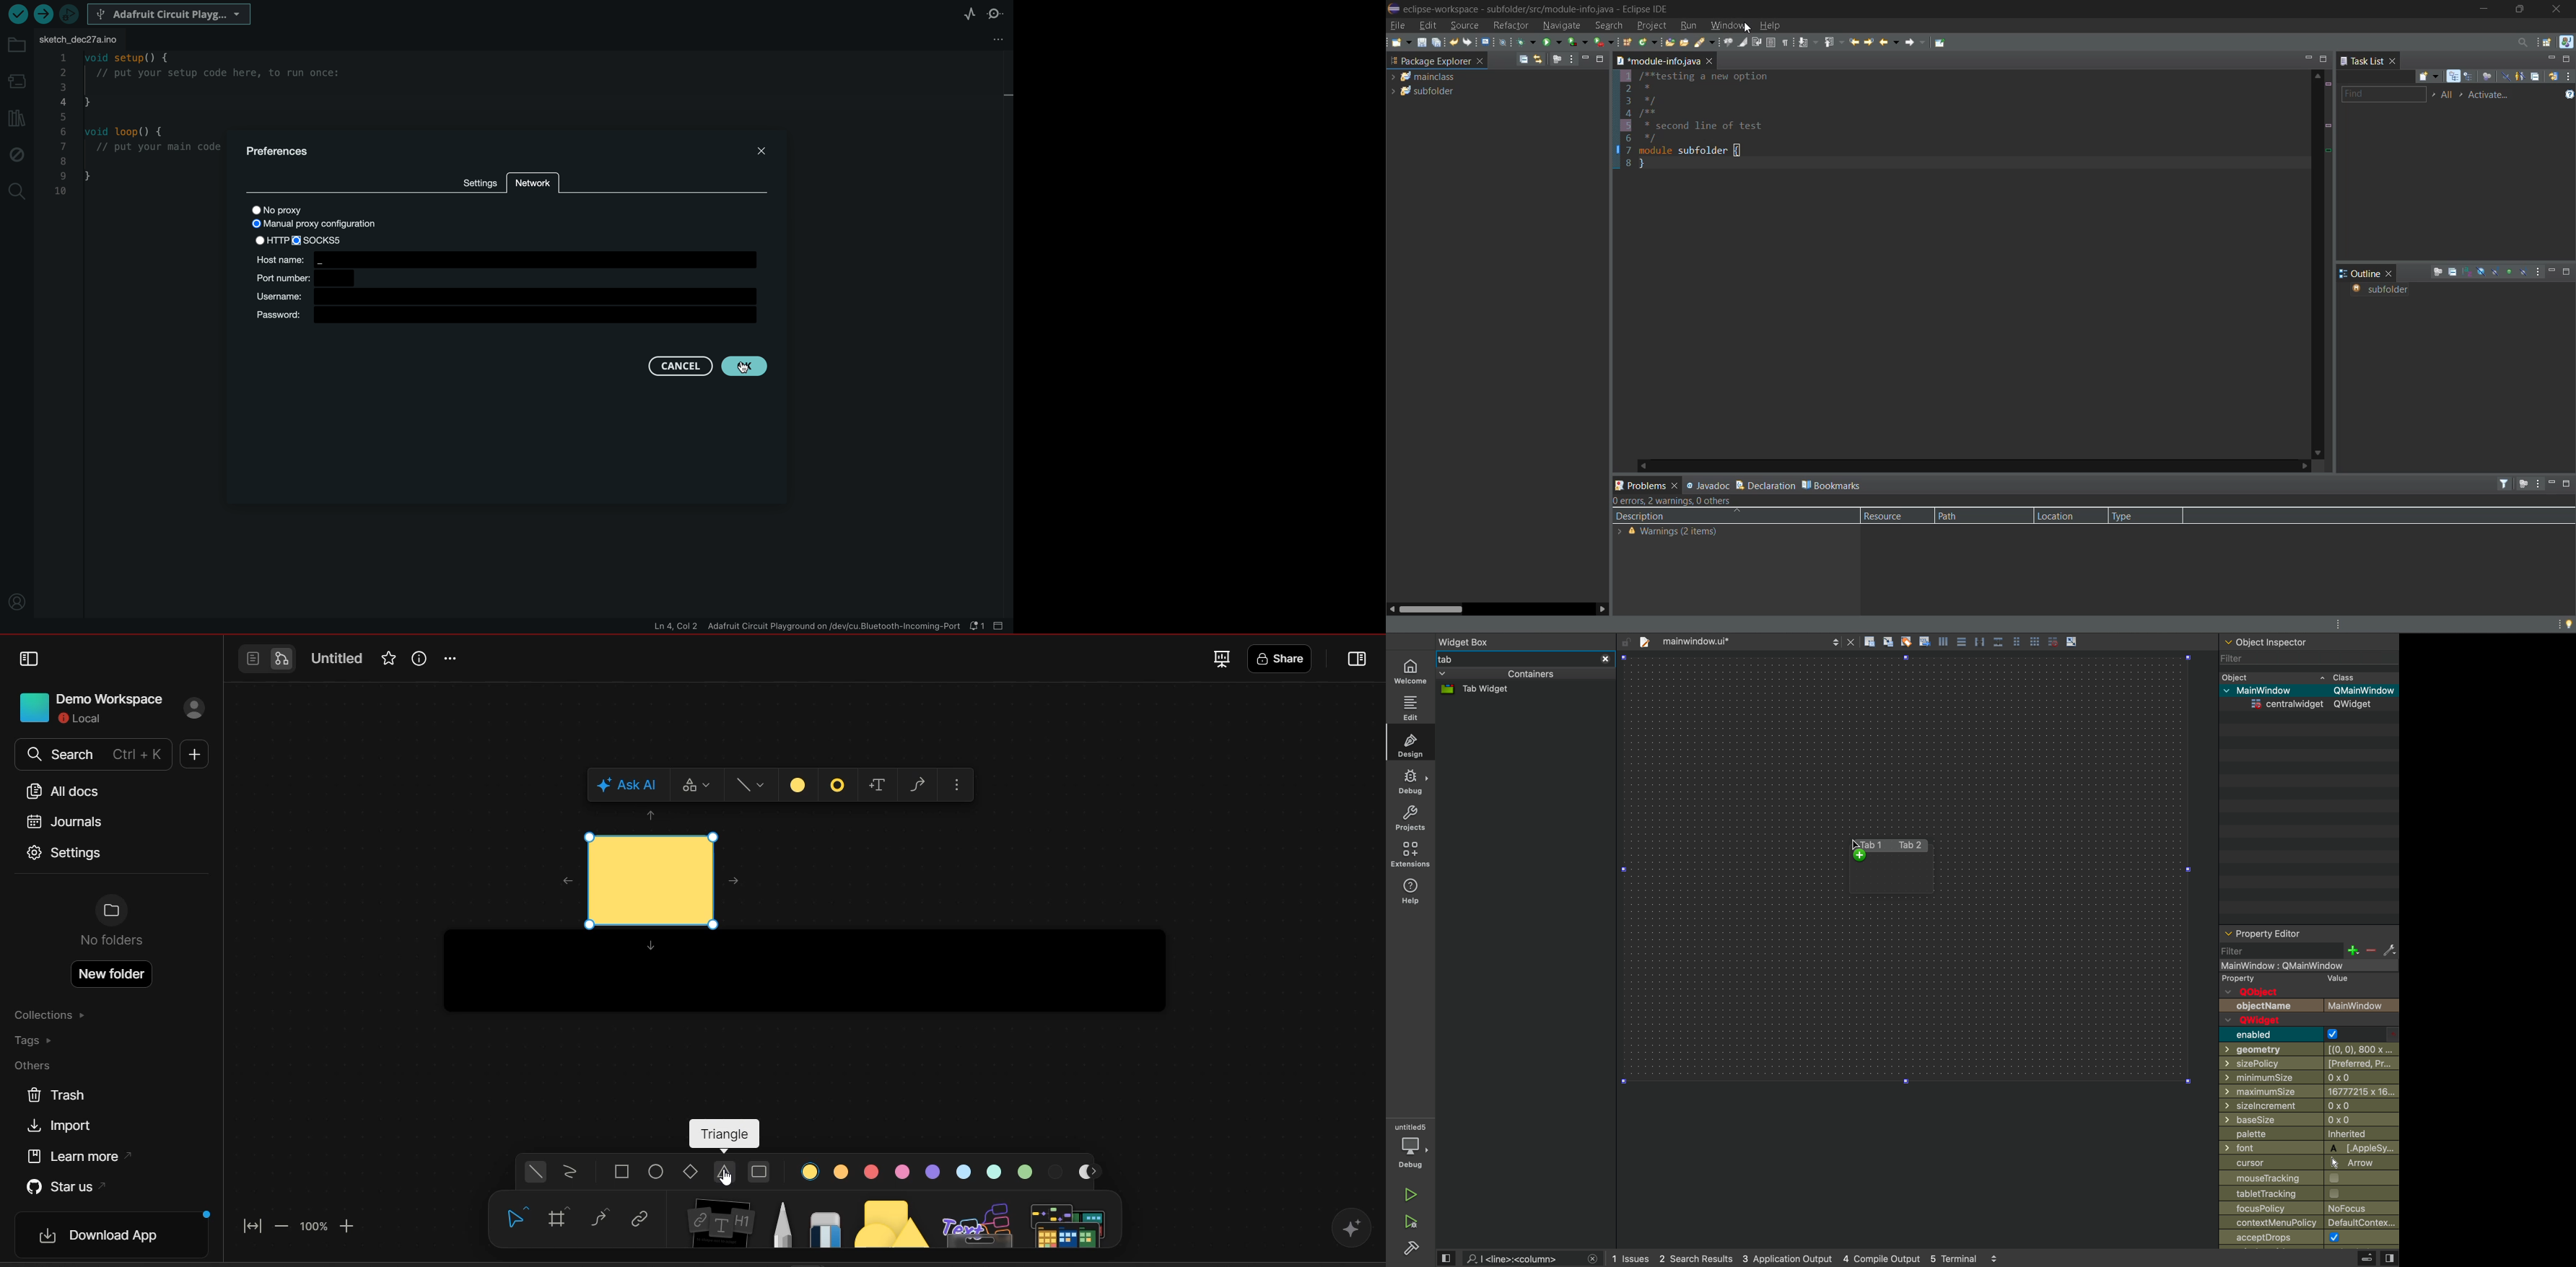 The image size is (2576, 1288). Describe the element at coordinates (2434, 95) in the screenshot. I see `select working set` at that location.